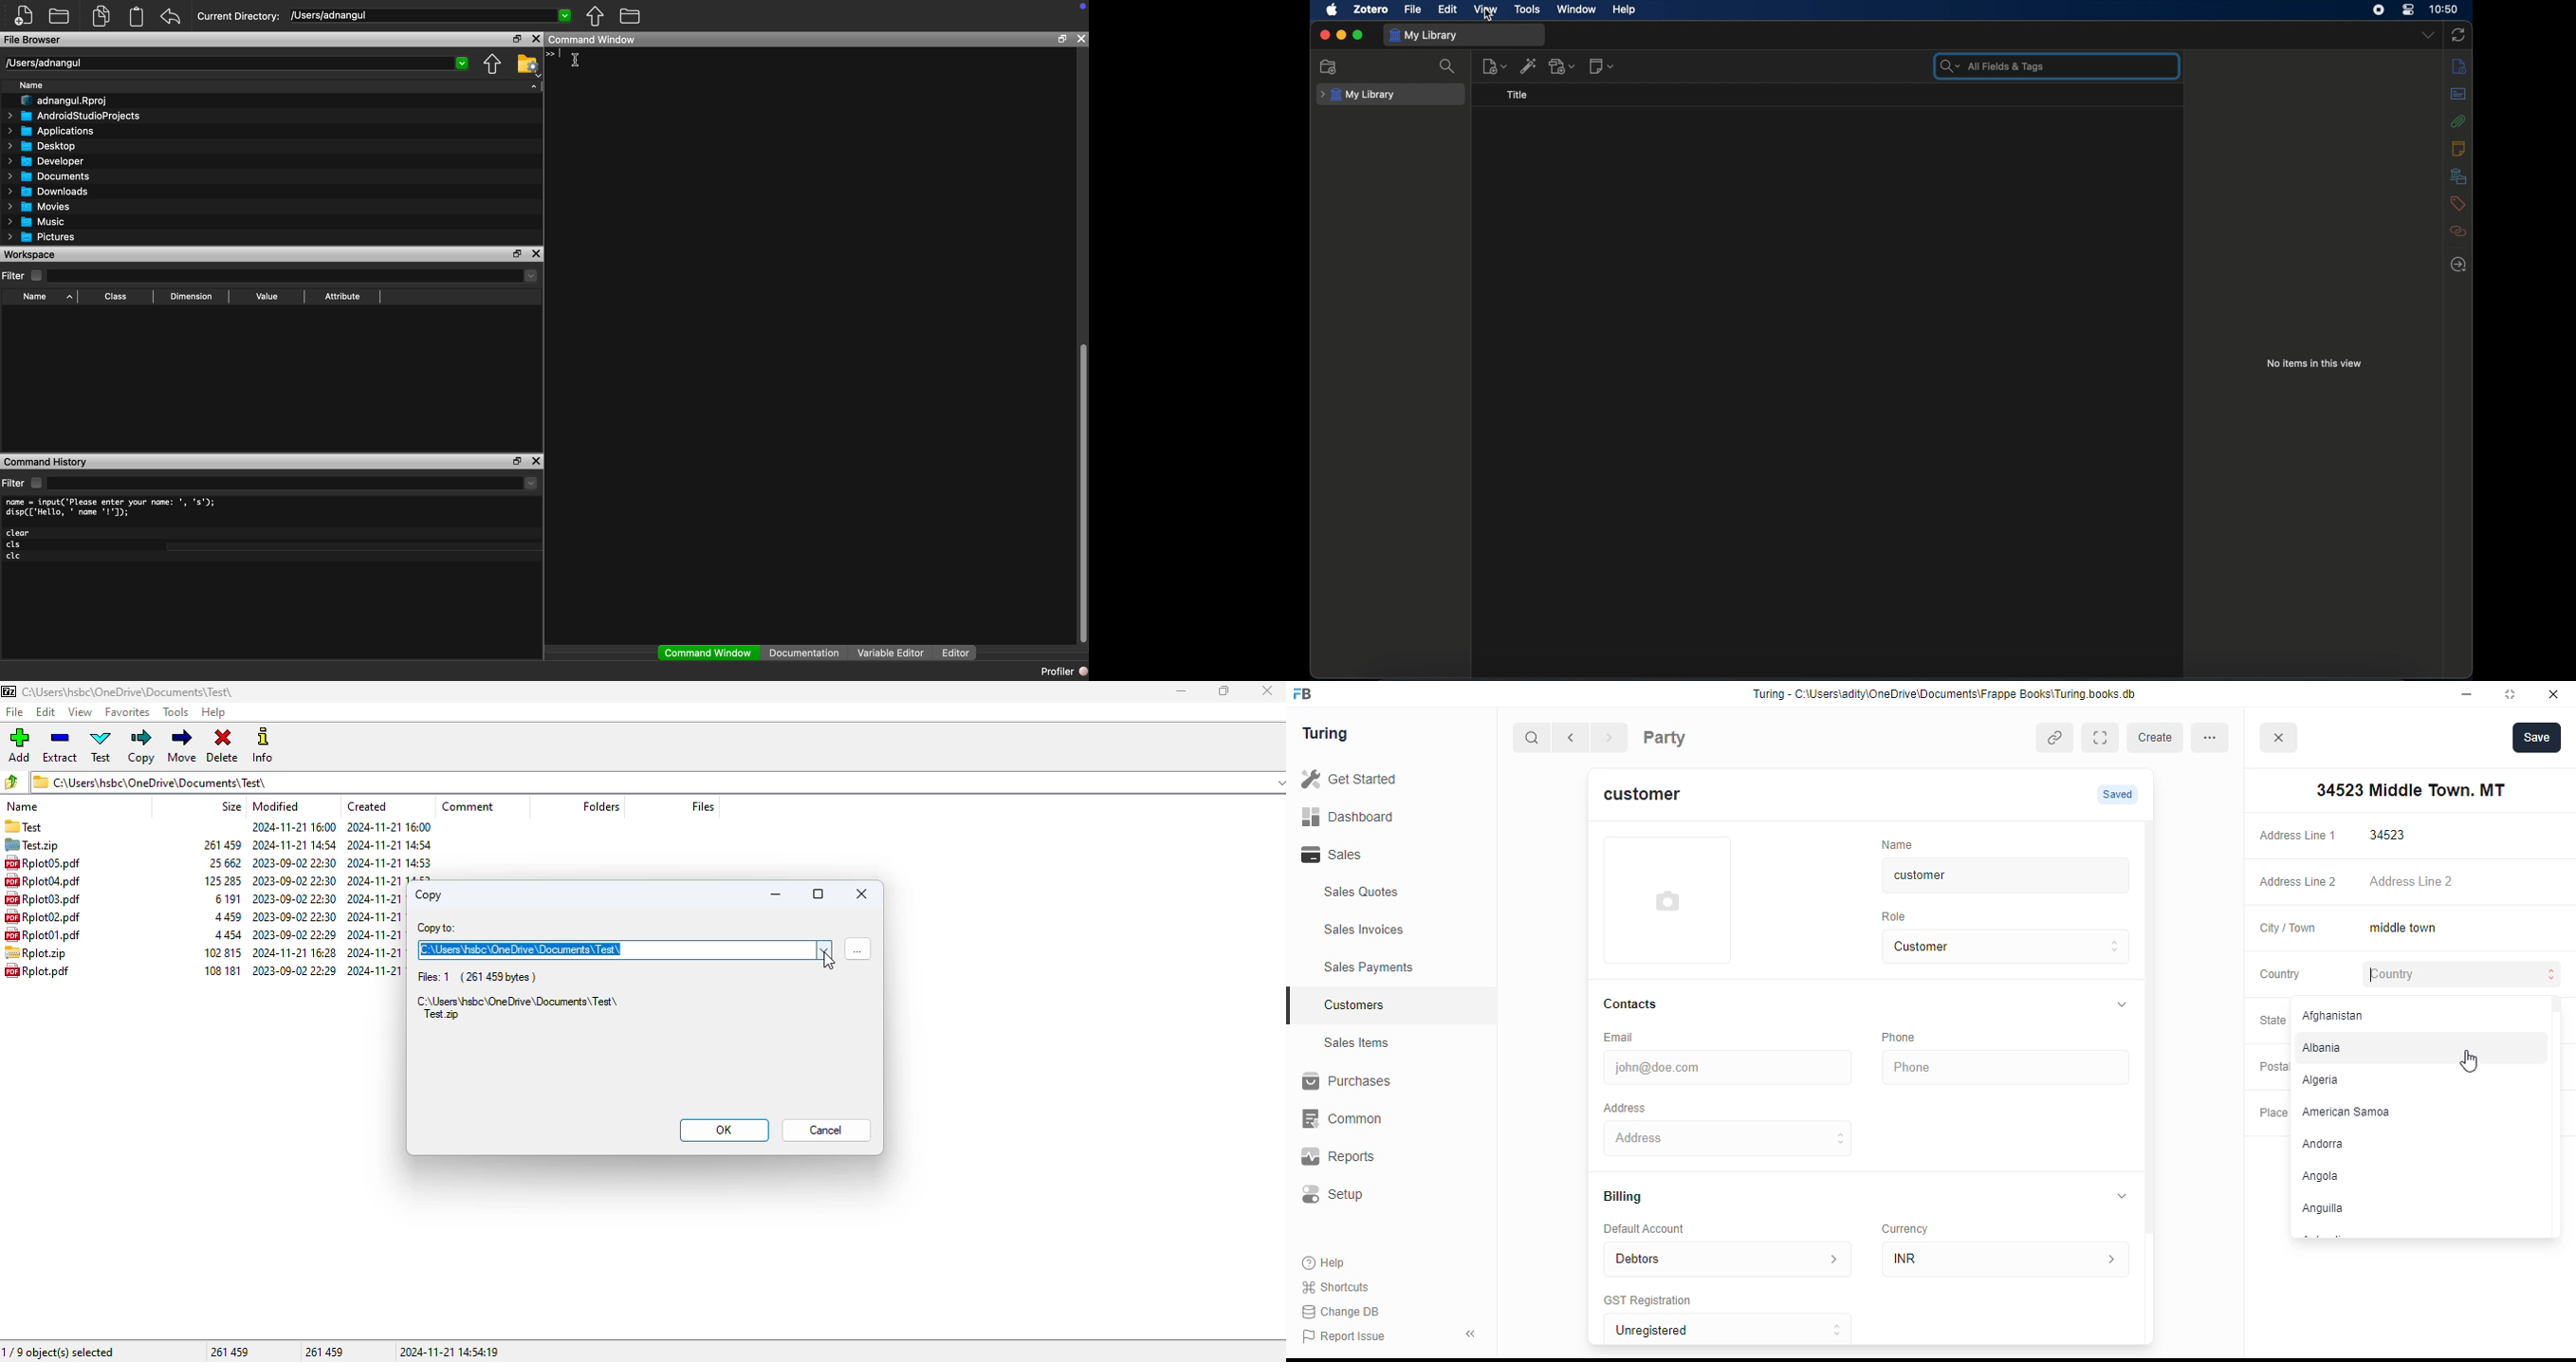 The width and height of the screenshot is (2576, 1372). What do you see at coordinates (1637, 1107) in the screenshot?
I see `Address` at bounding box center [1637, 1107].